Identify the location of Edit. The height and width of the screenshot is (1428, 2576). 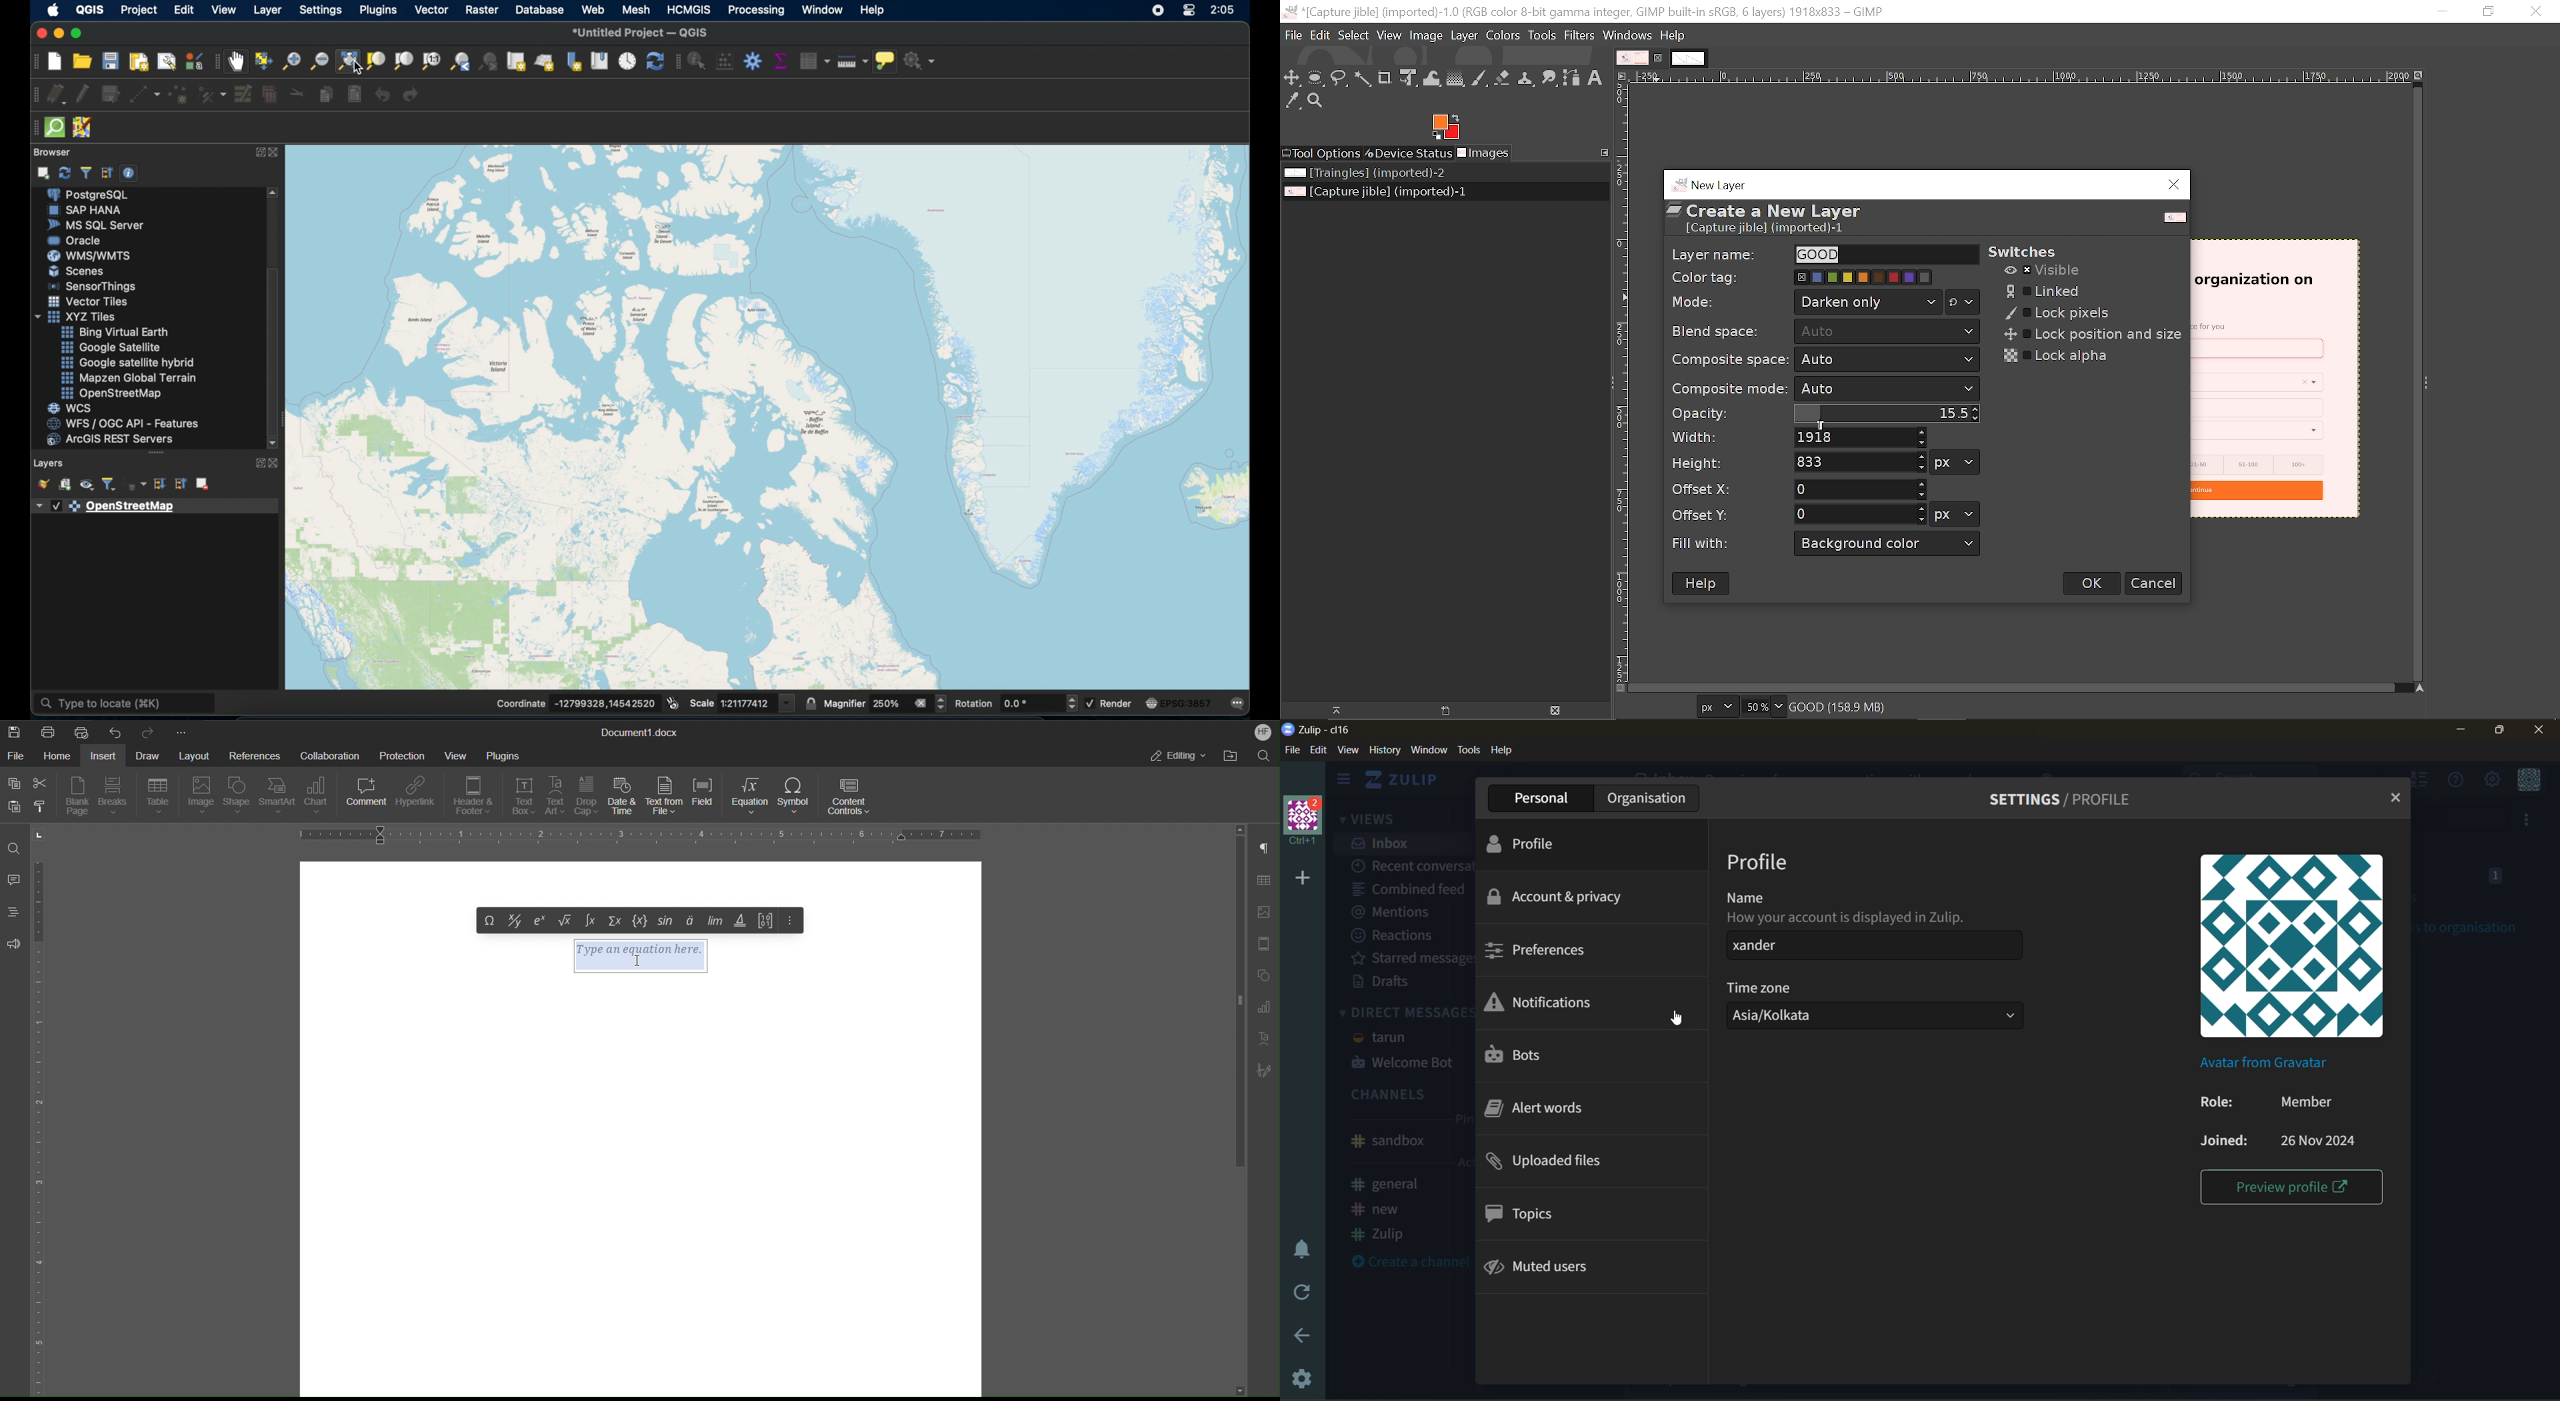
(1320, 35).